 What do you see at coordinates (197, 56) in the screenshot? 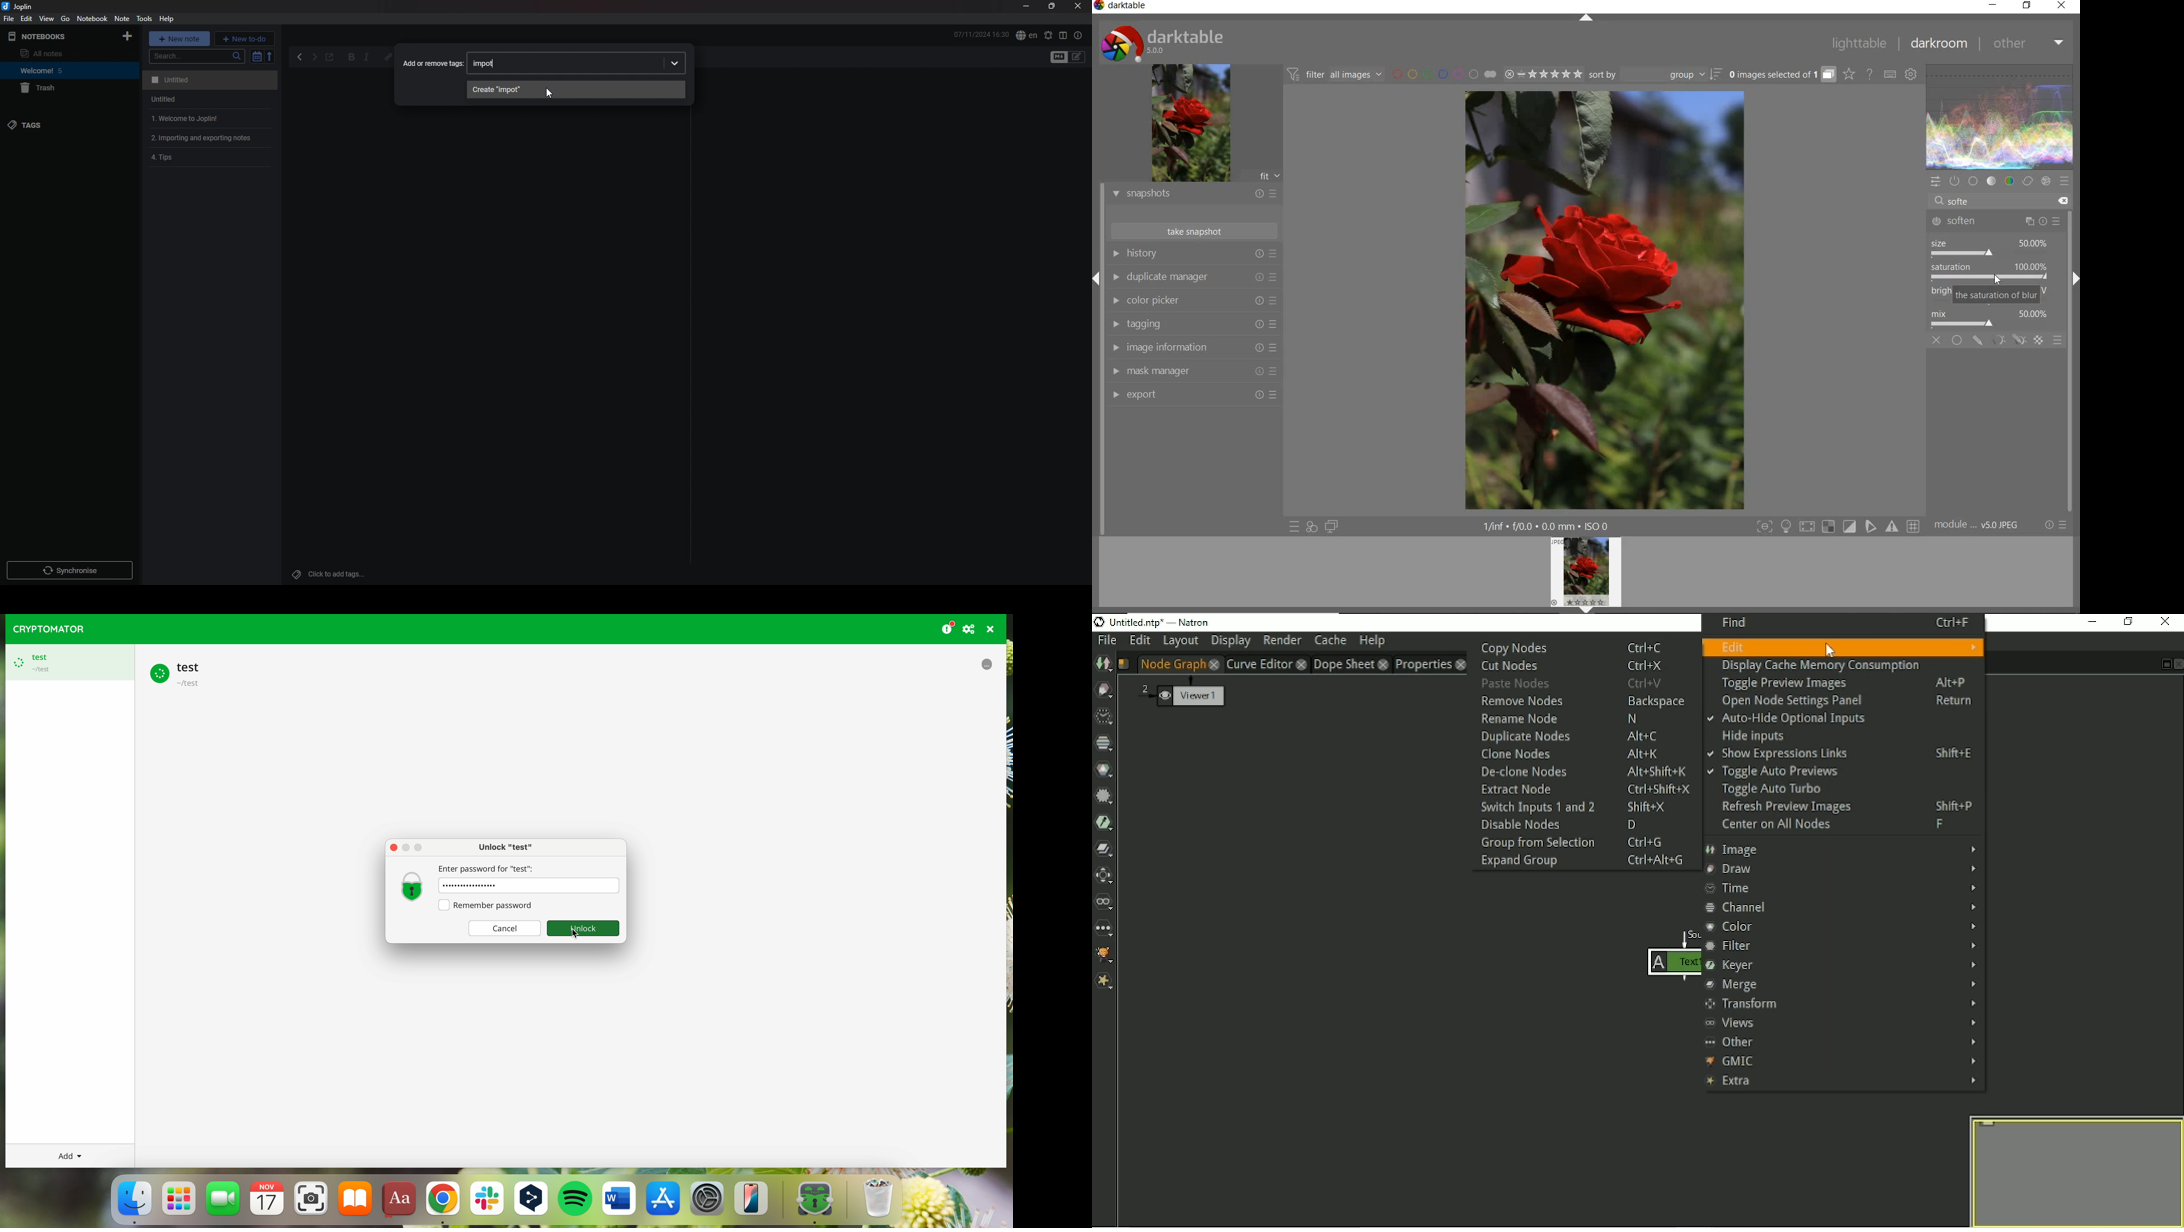
I see `search` at bounding box center [197, 56].